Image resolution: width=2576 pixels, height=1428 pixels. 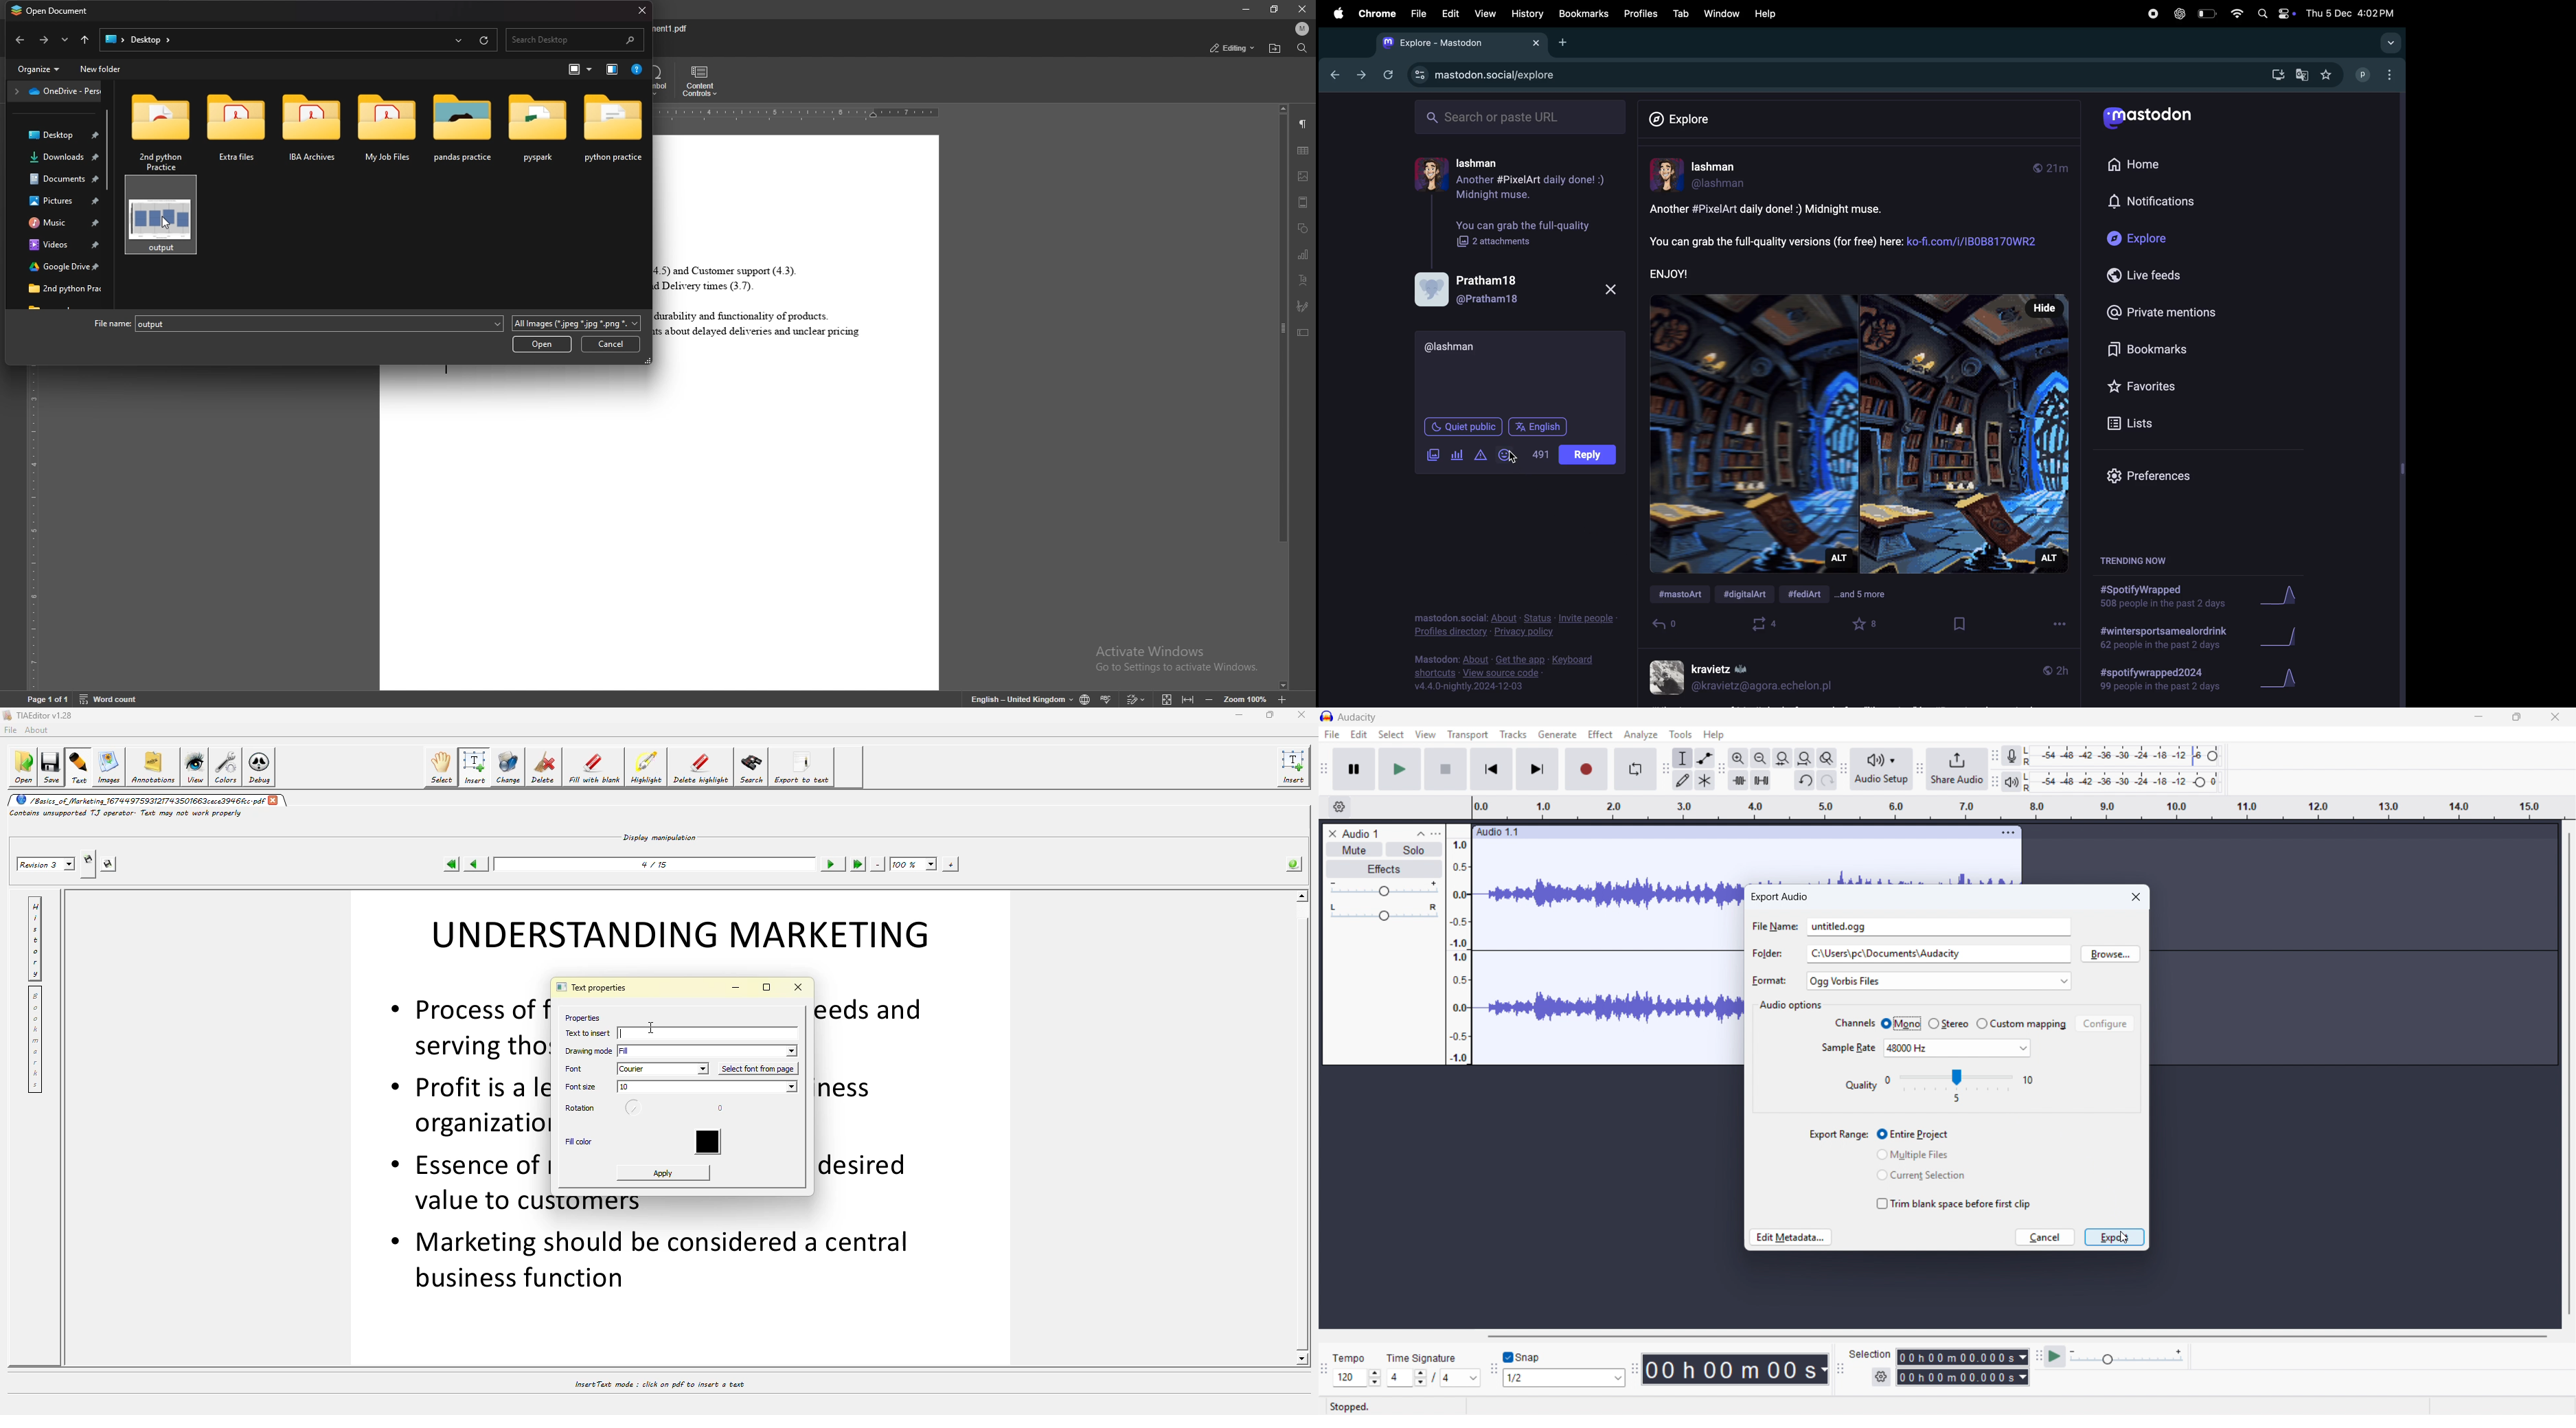 I want to click on paragraph, so click(x=1304, y=124).